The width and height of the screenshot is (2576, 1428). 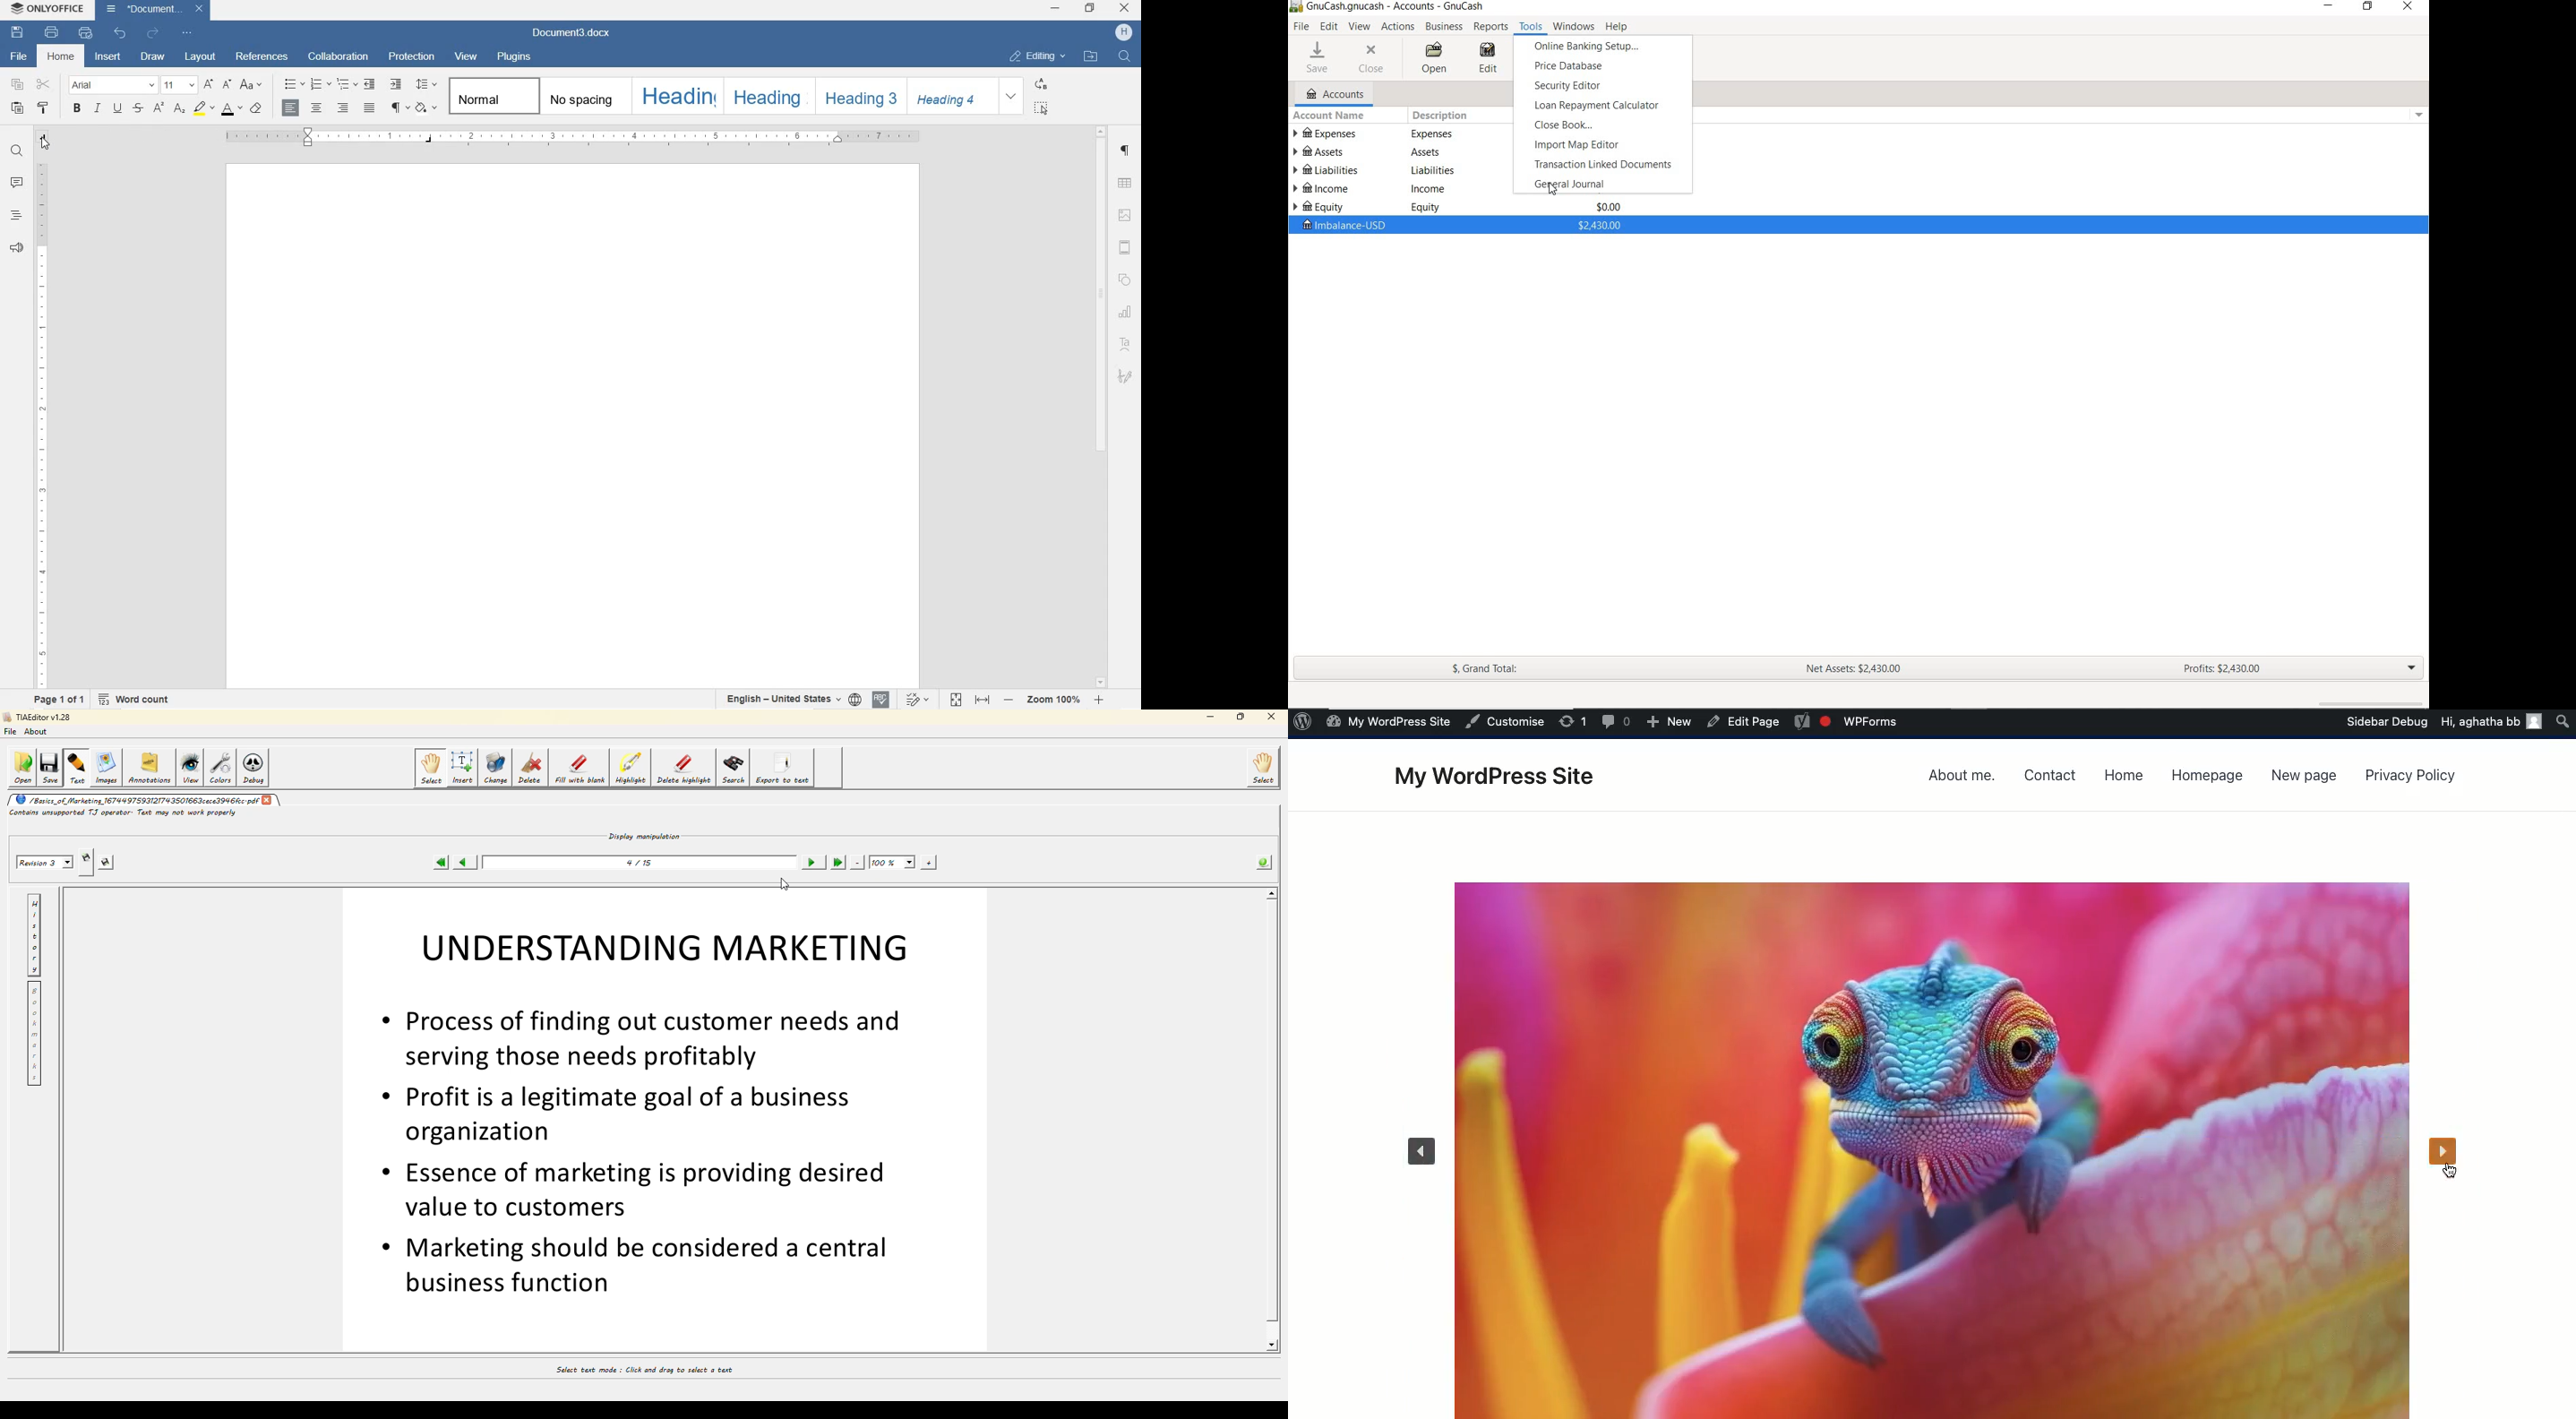 What do you see at coordinates (1495, 59) in the screenshot?
I see `EDIT` at bounding box center [1495, 59].